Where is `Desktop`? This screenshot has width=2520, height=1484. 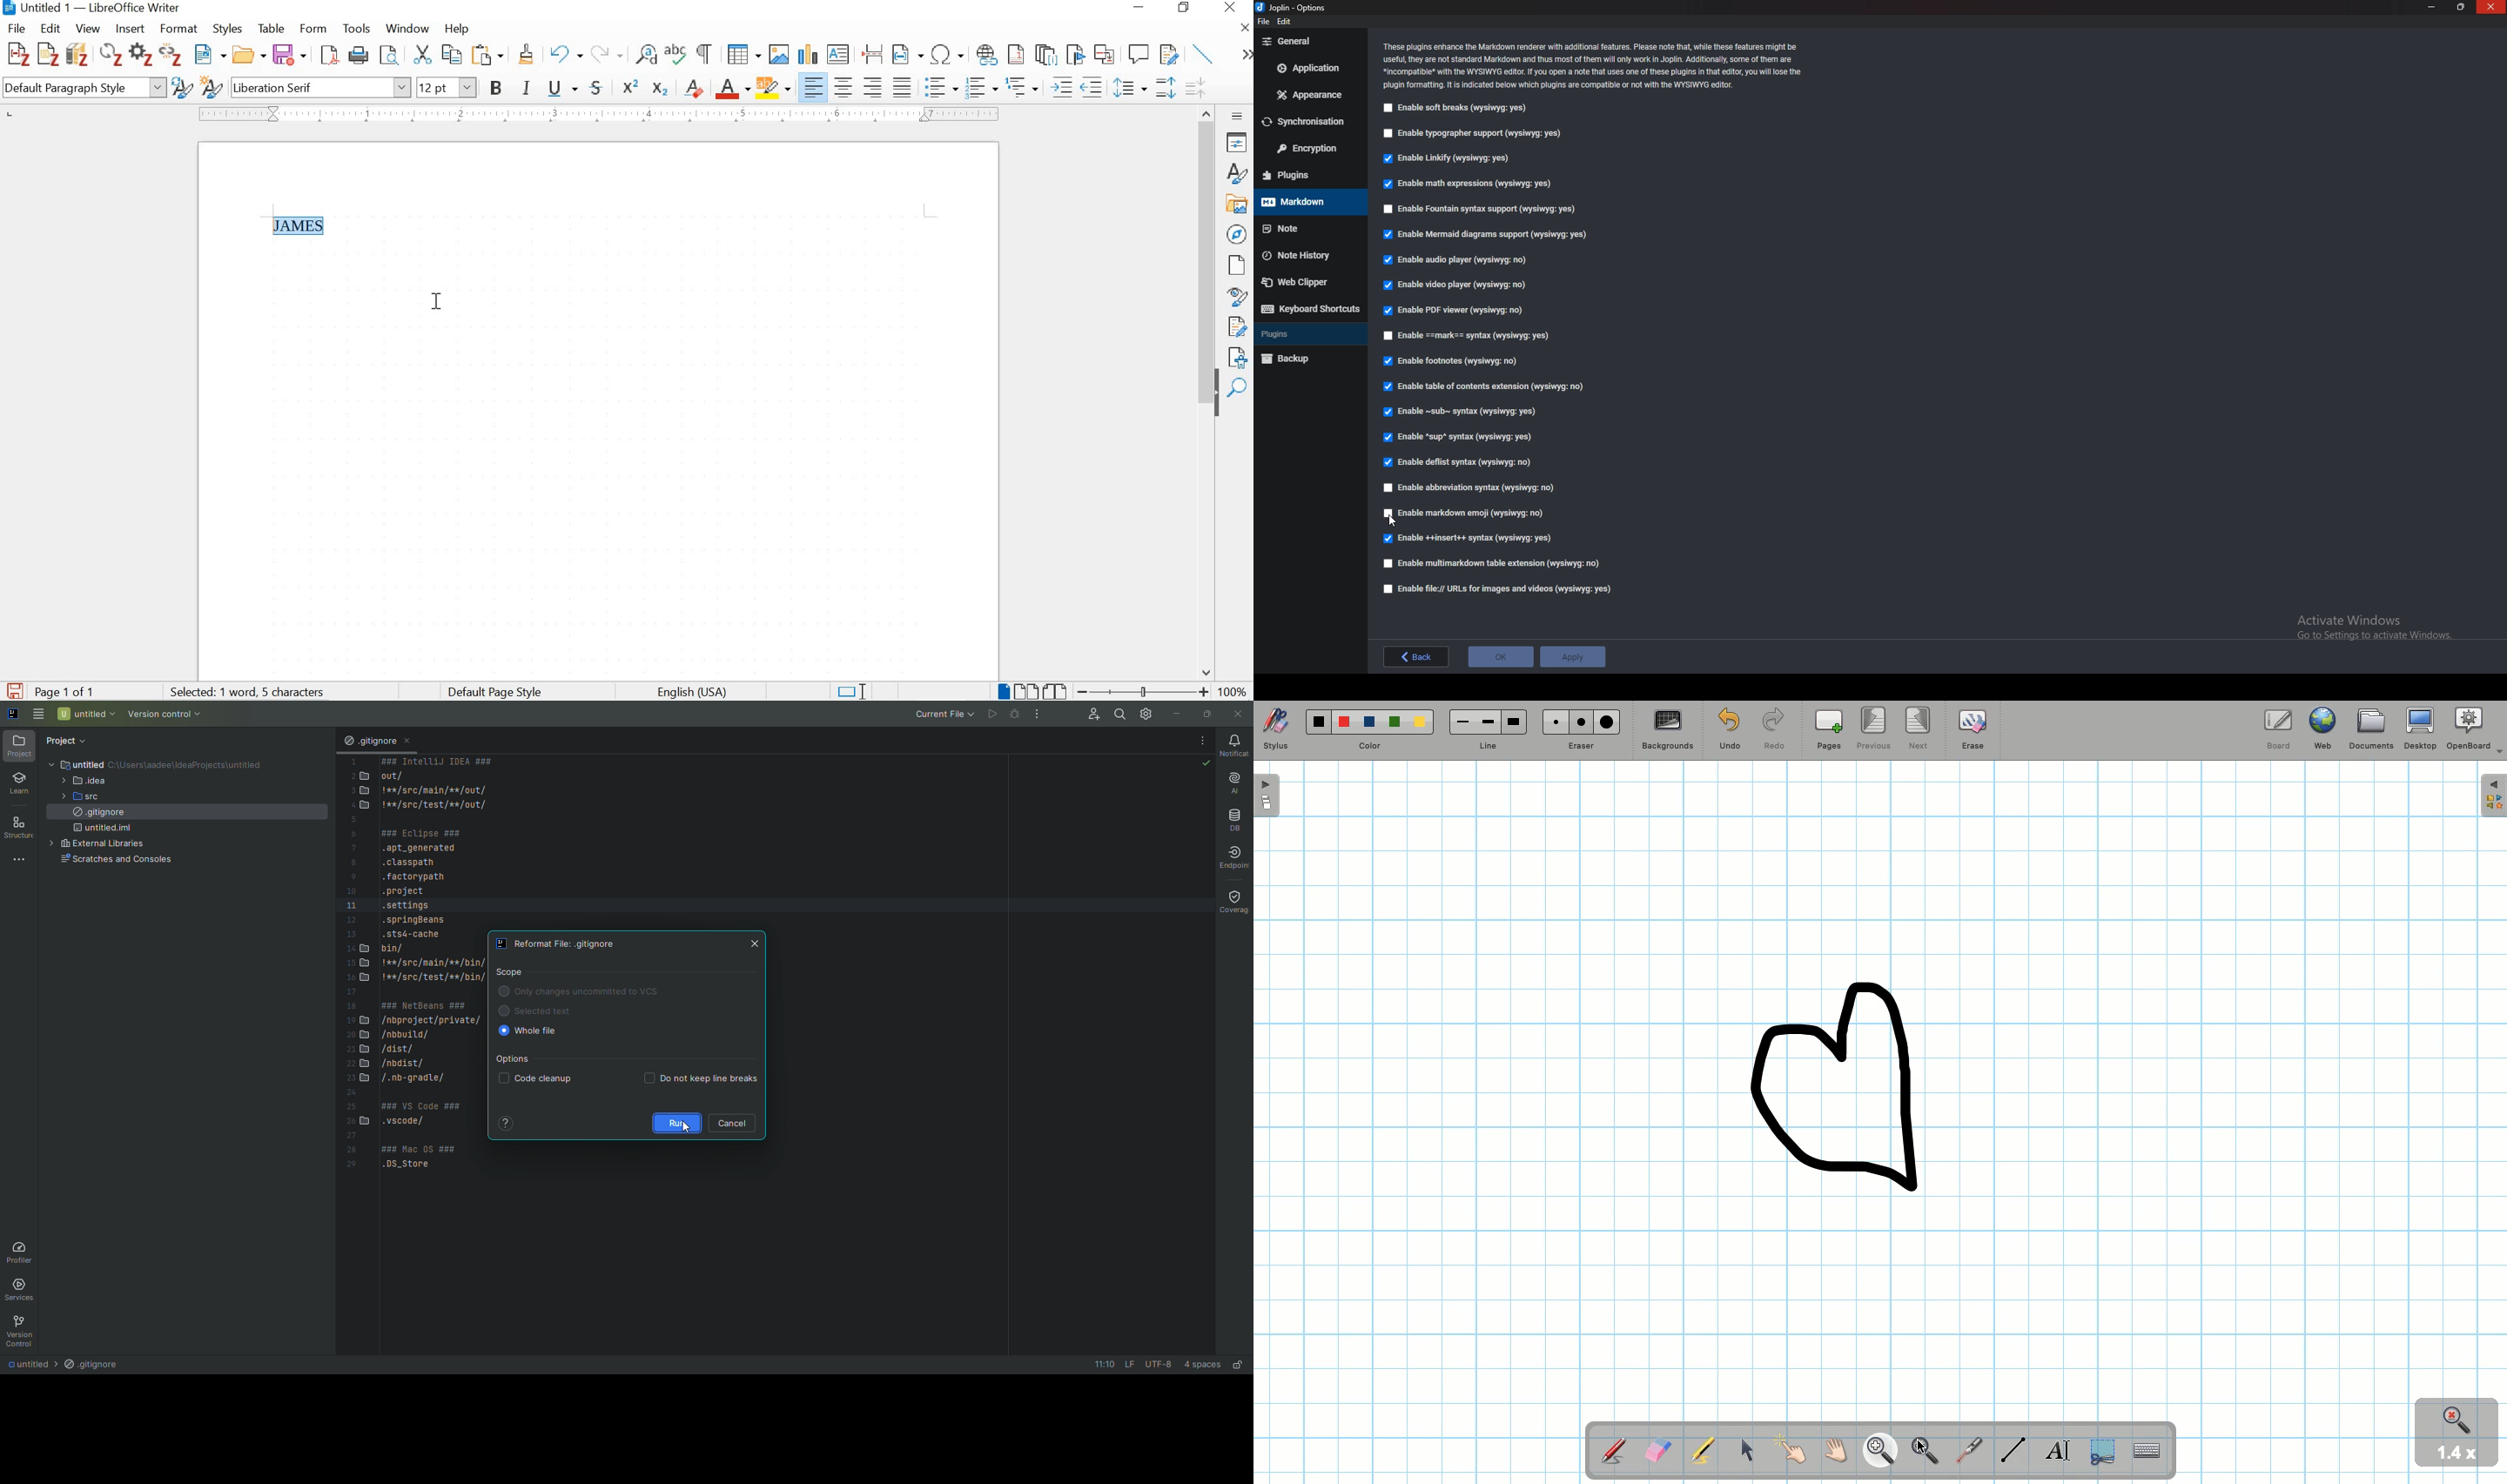
Desktop is located at coordinates (2419, 729).